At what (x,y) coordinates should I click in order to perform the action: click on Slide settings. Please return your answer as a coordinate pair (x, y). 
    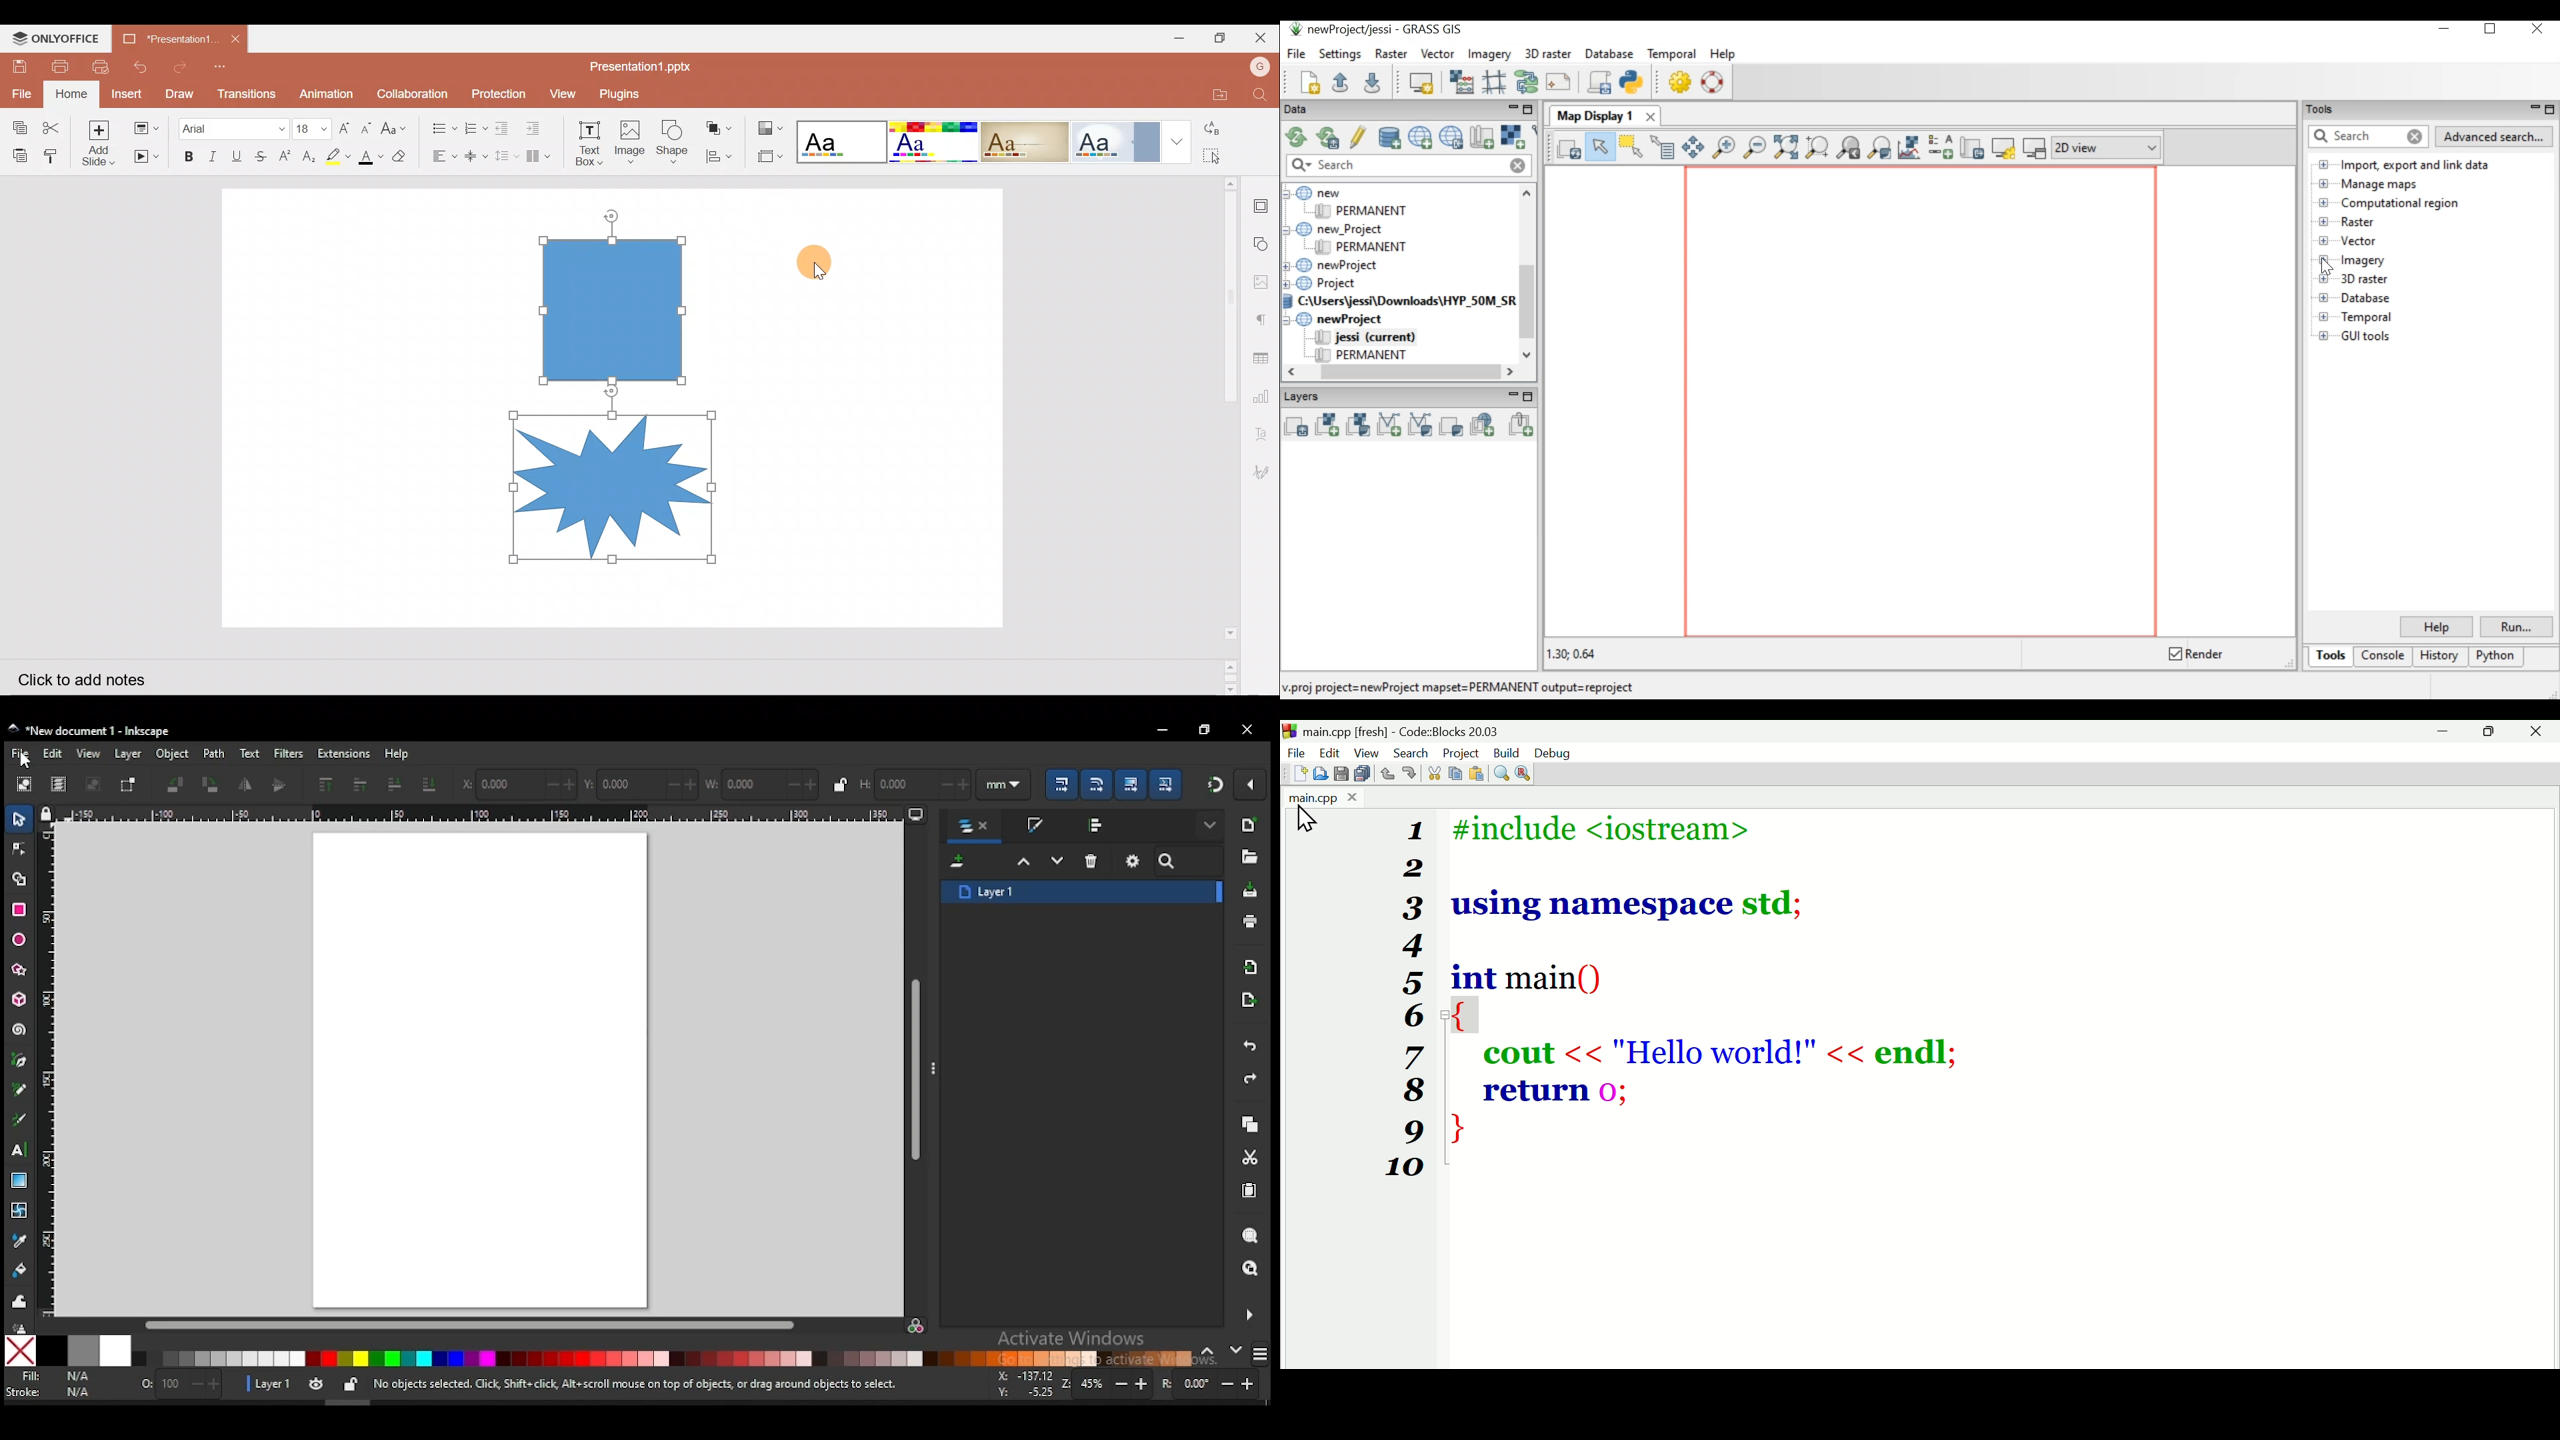
    Looking at the image, I should click on (1263, 203).